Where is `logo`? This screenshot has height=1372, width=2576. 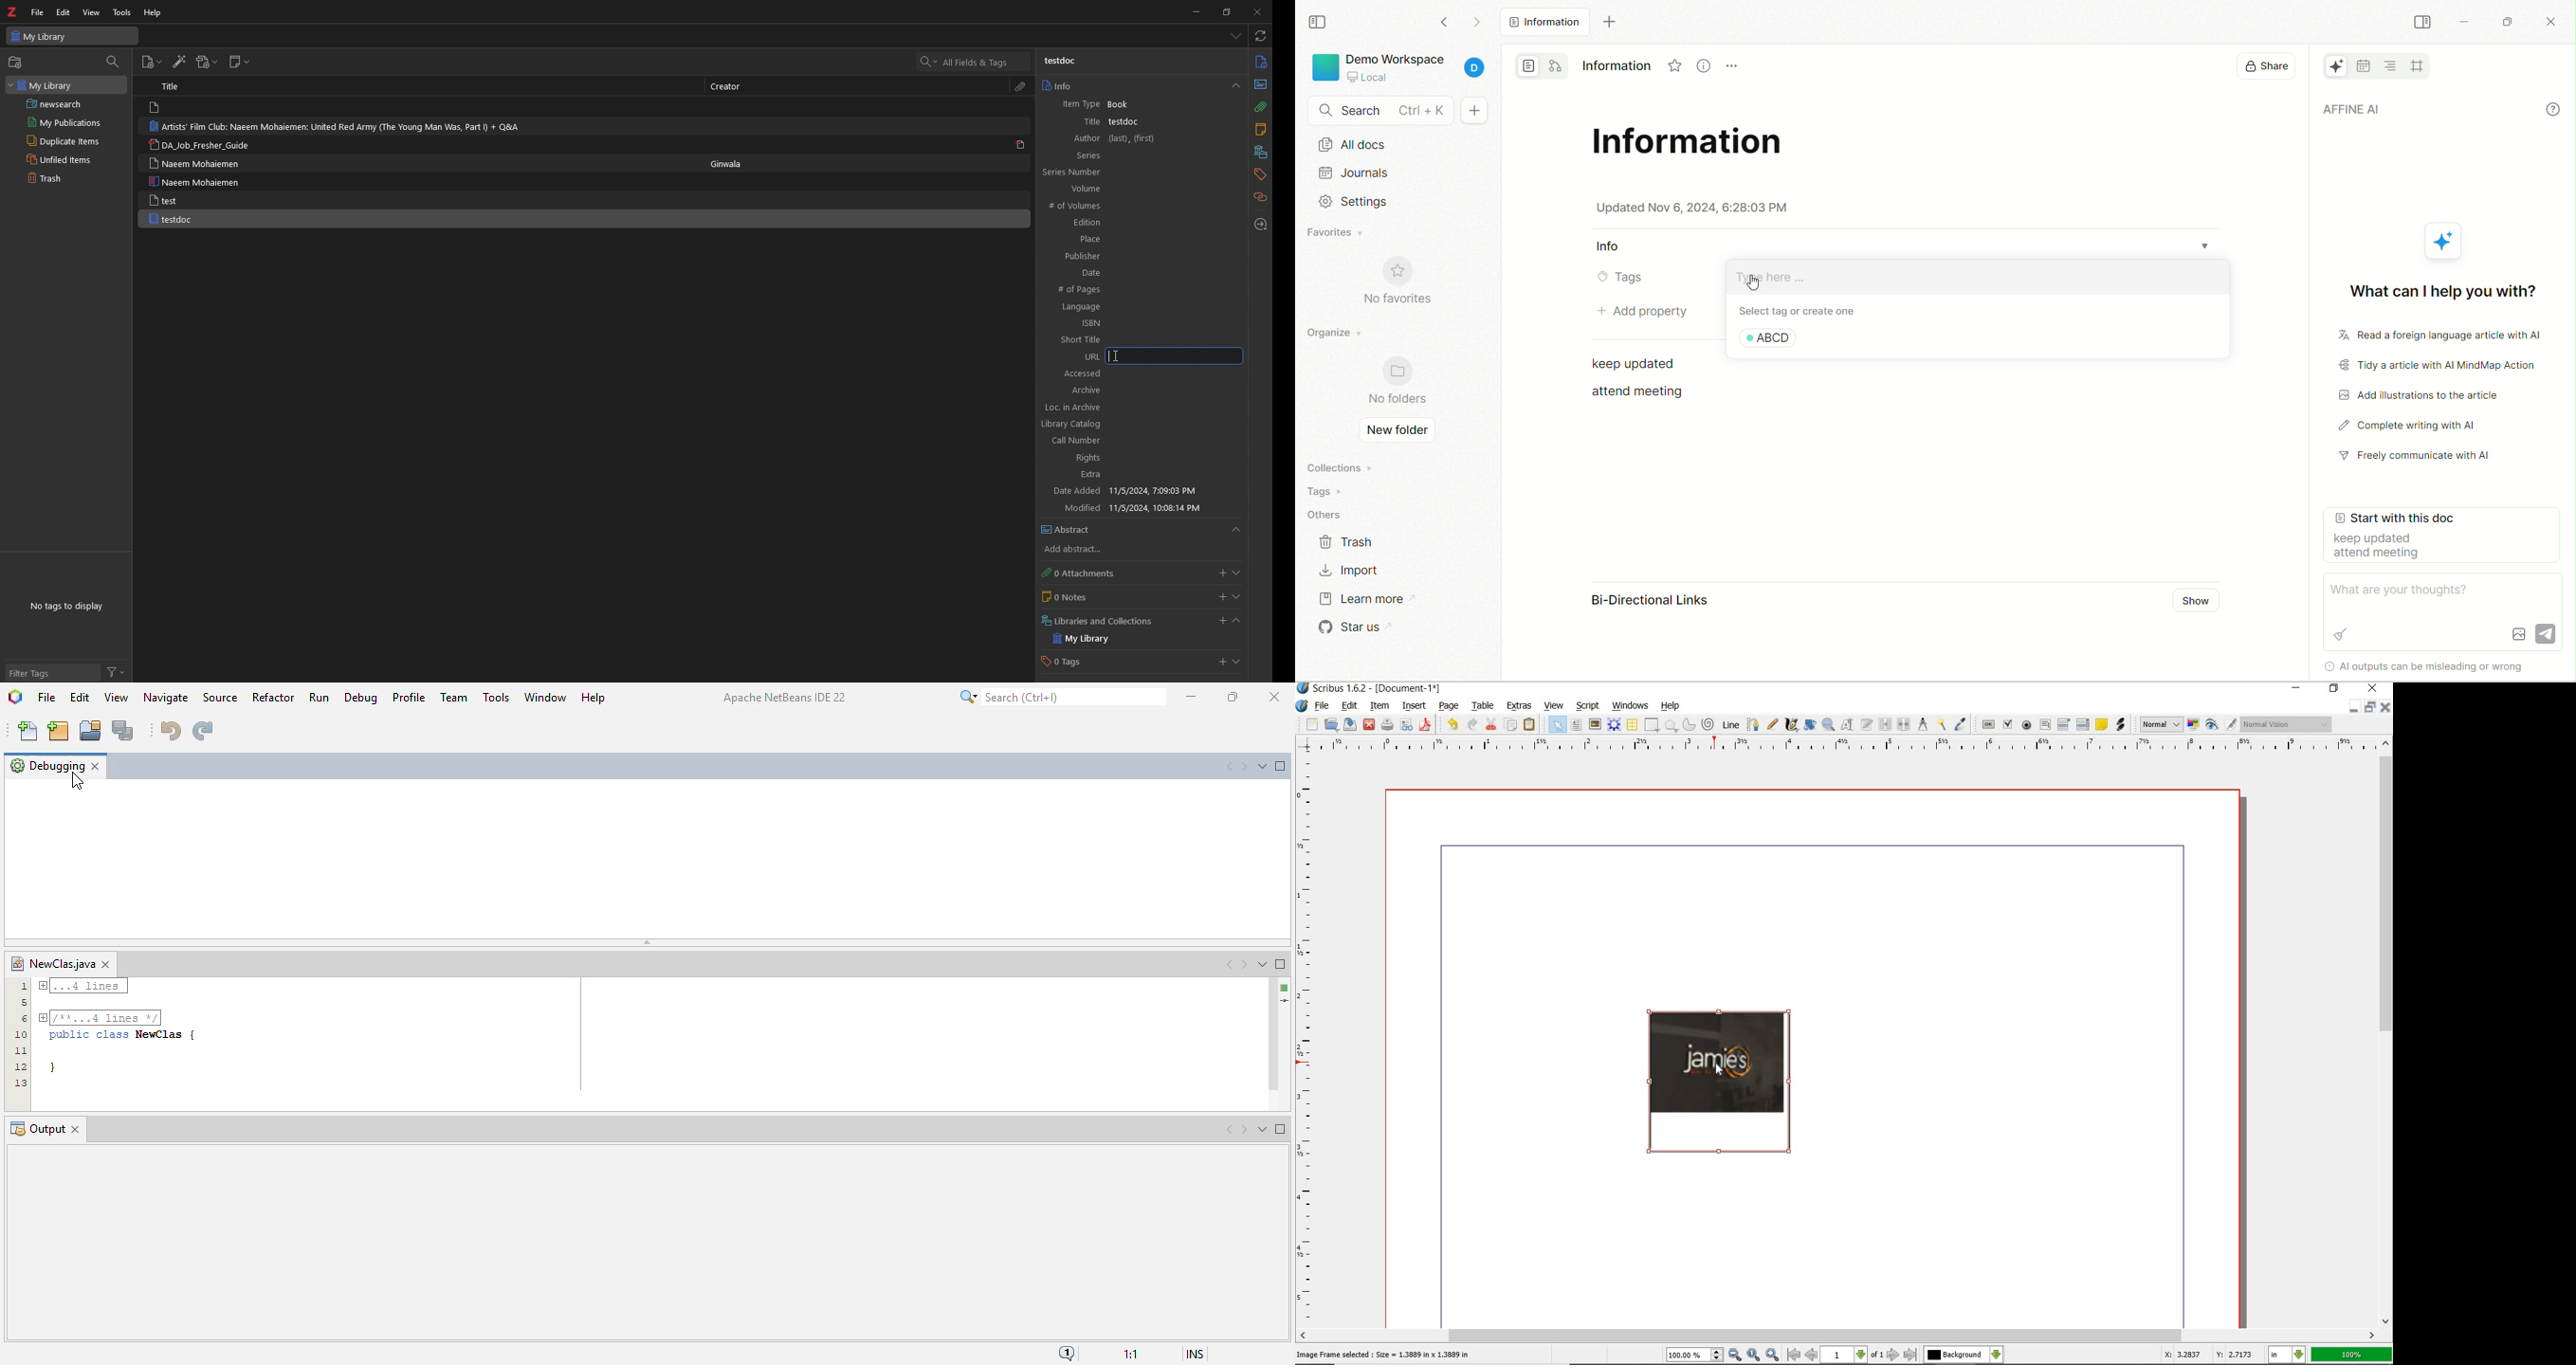 logo is located at coordinates (13, 12).